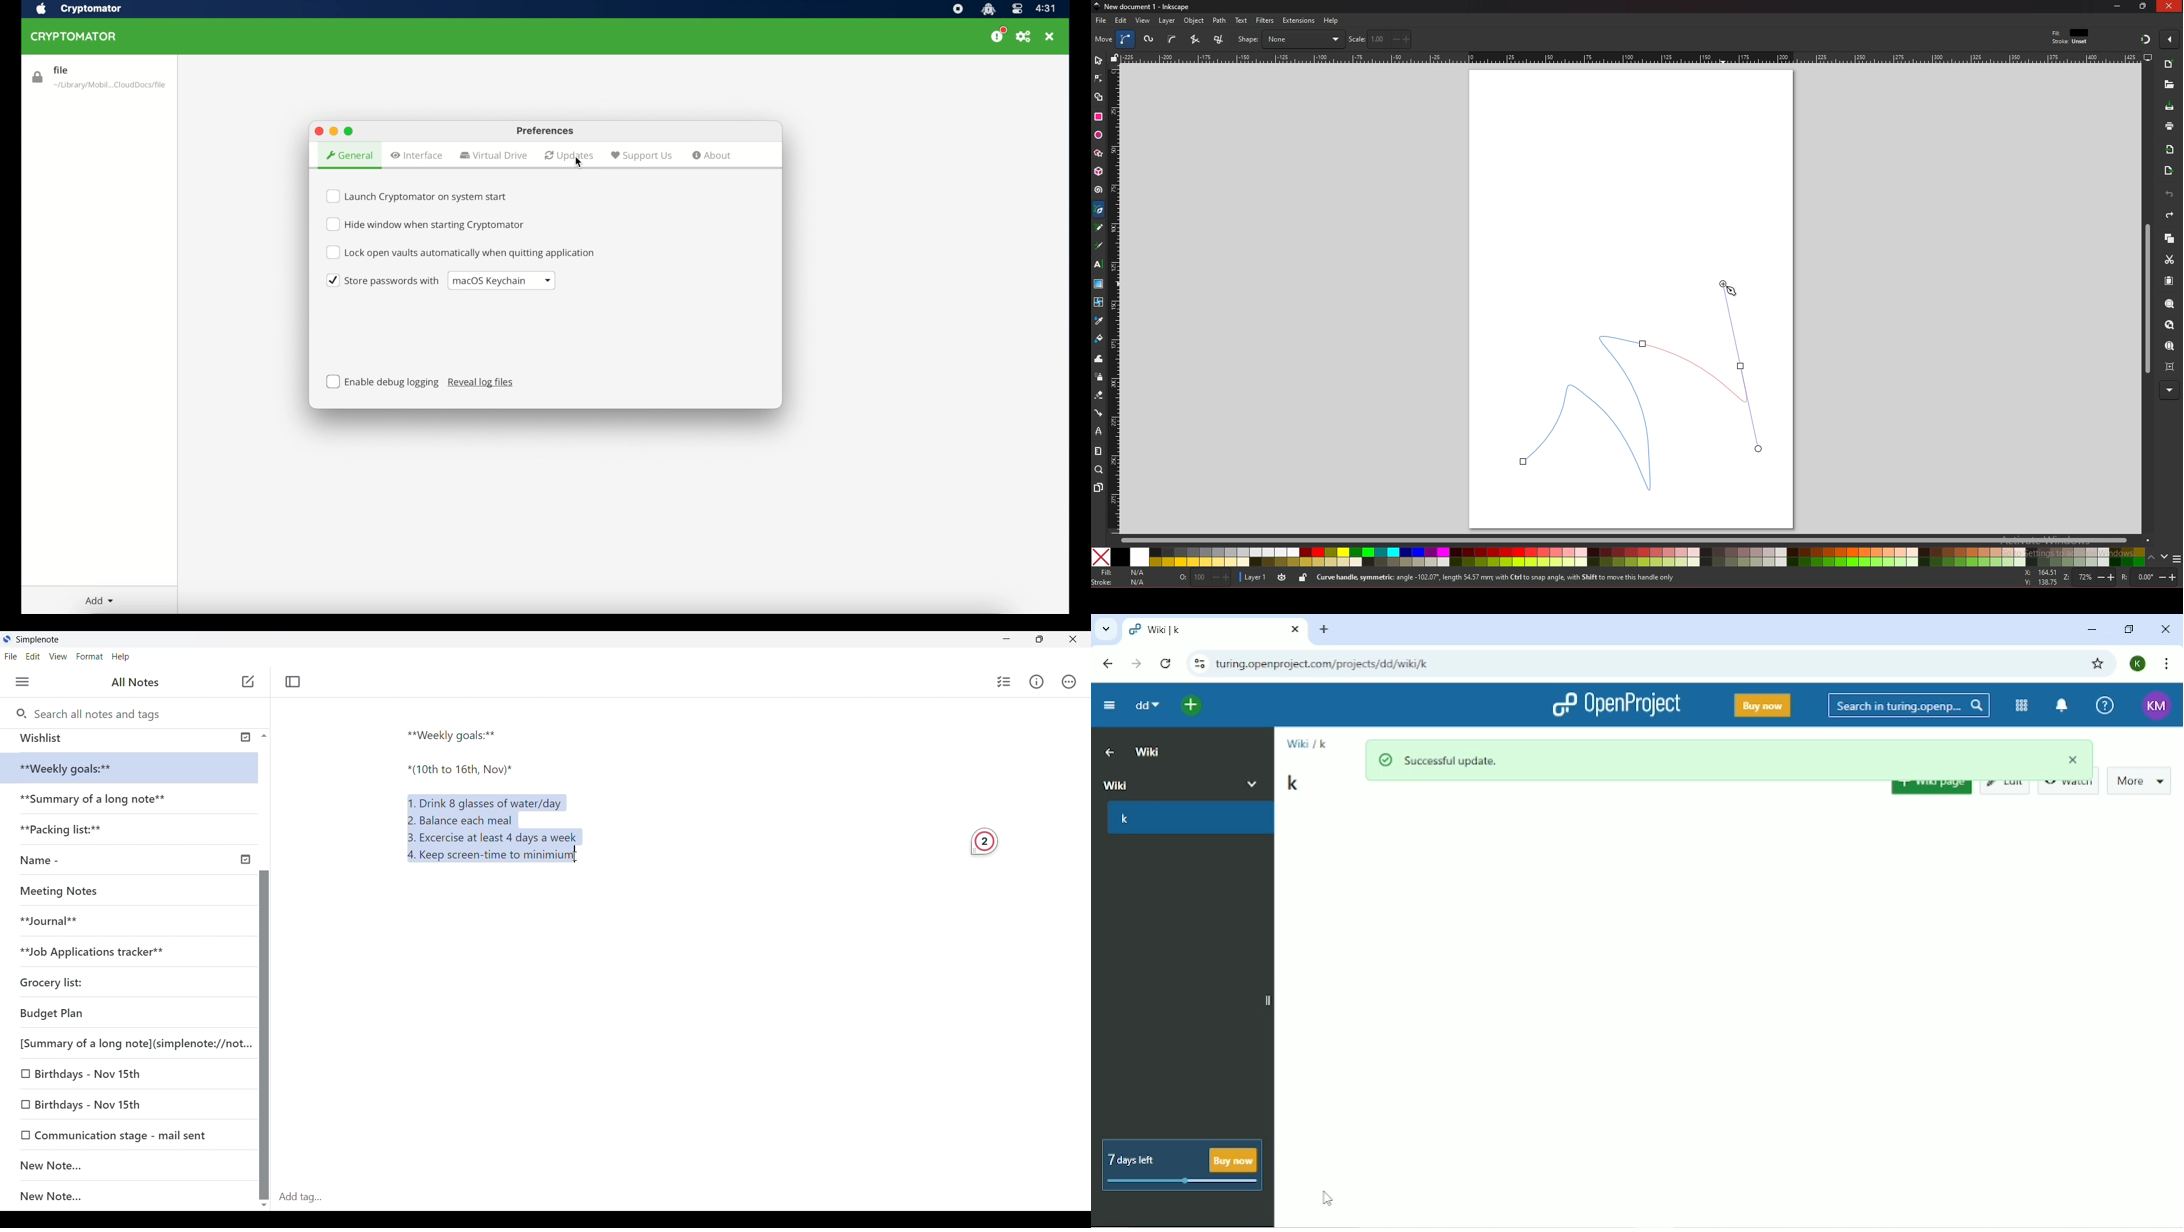  What do you see at coordinates (1101, 210) in the screenshot?
I see `pen` at bounding box center [1101, 210].